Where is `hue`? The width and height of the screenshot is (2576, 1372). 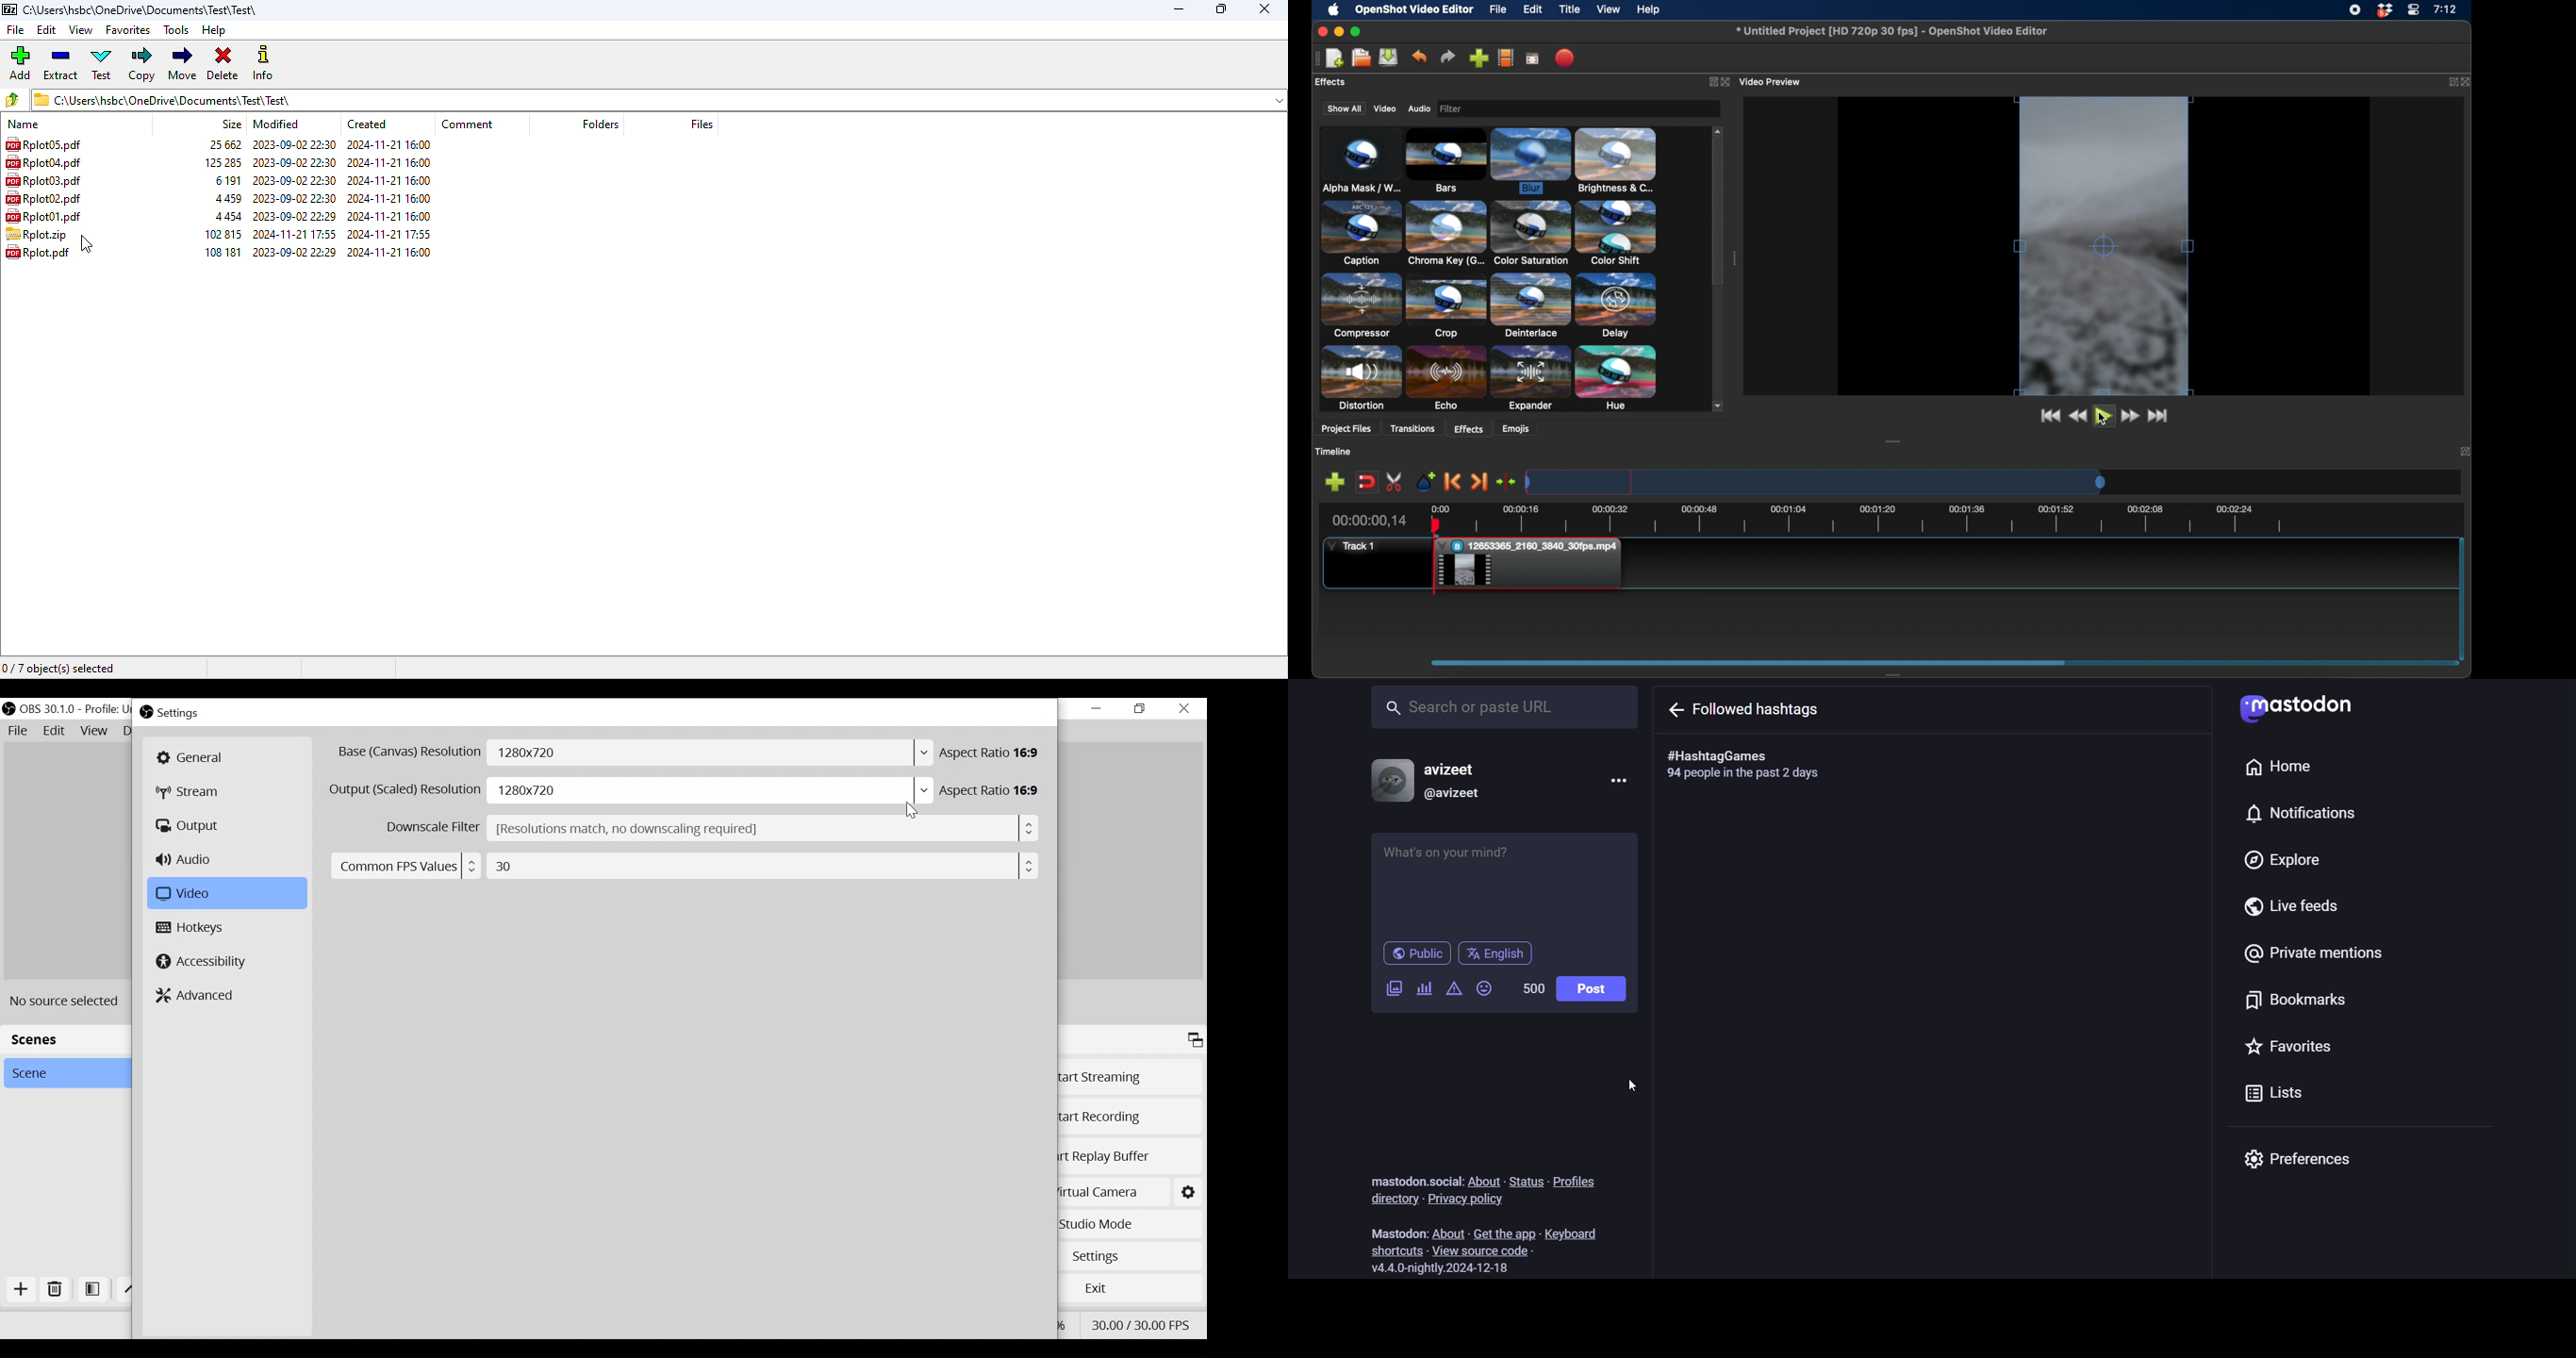
hue is located at coordinates (1616, 378).